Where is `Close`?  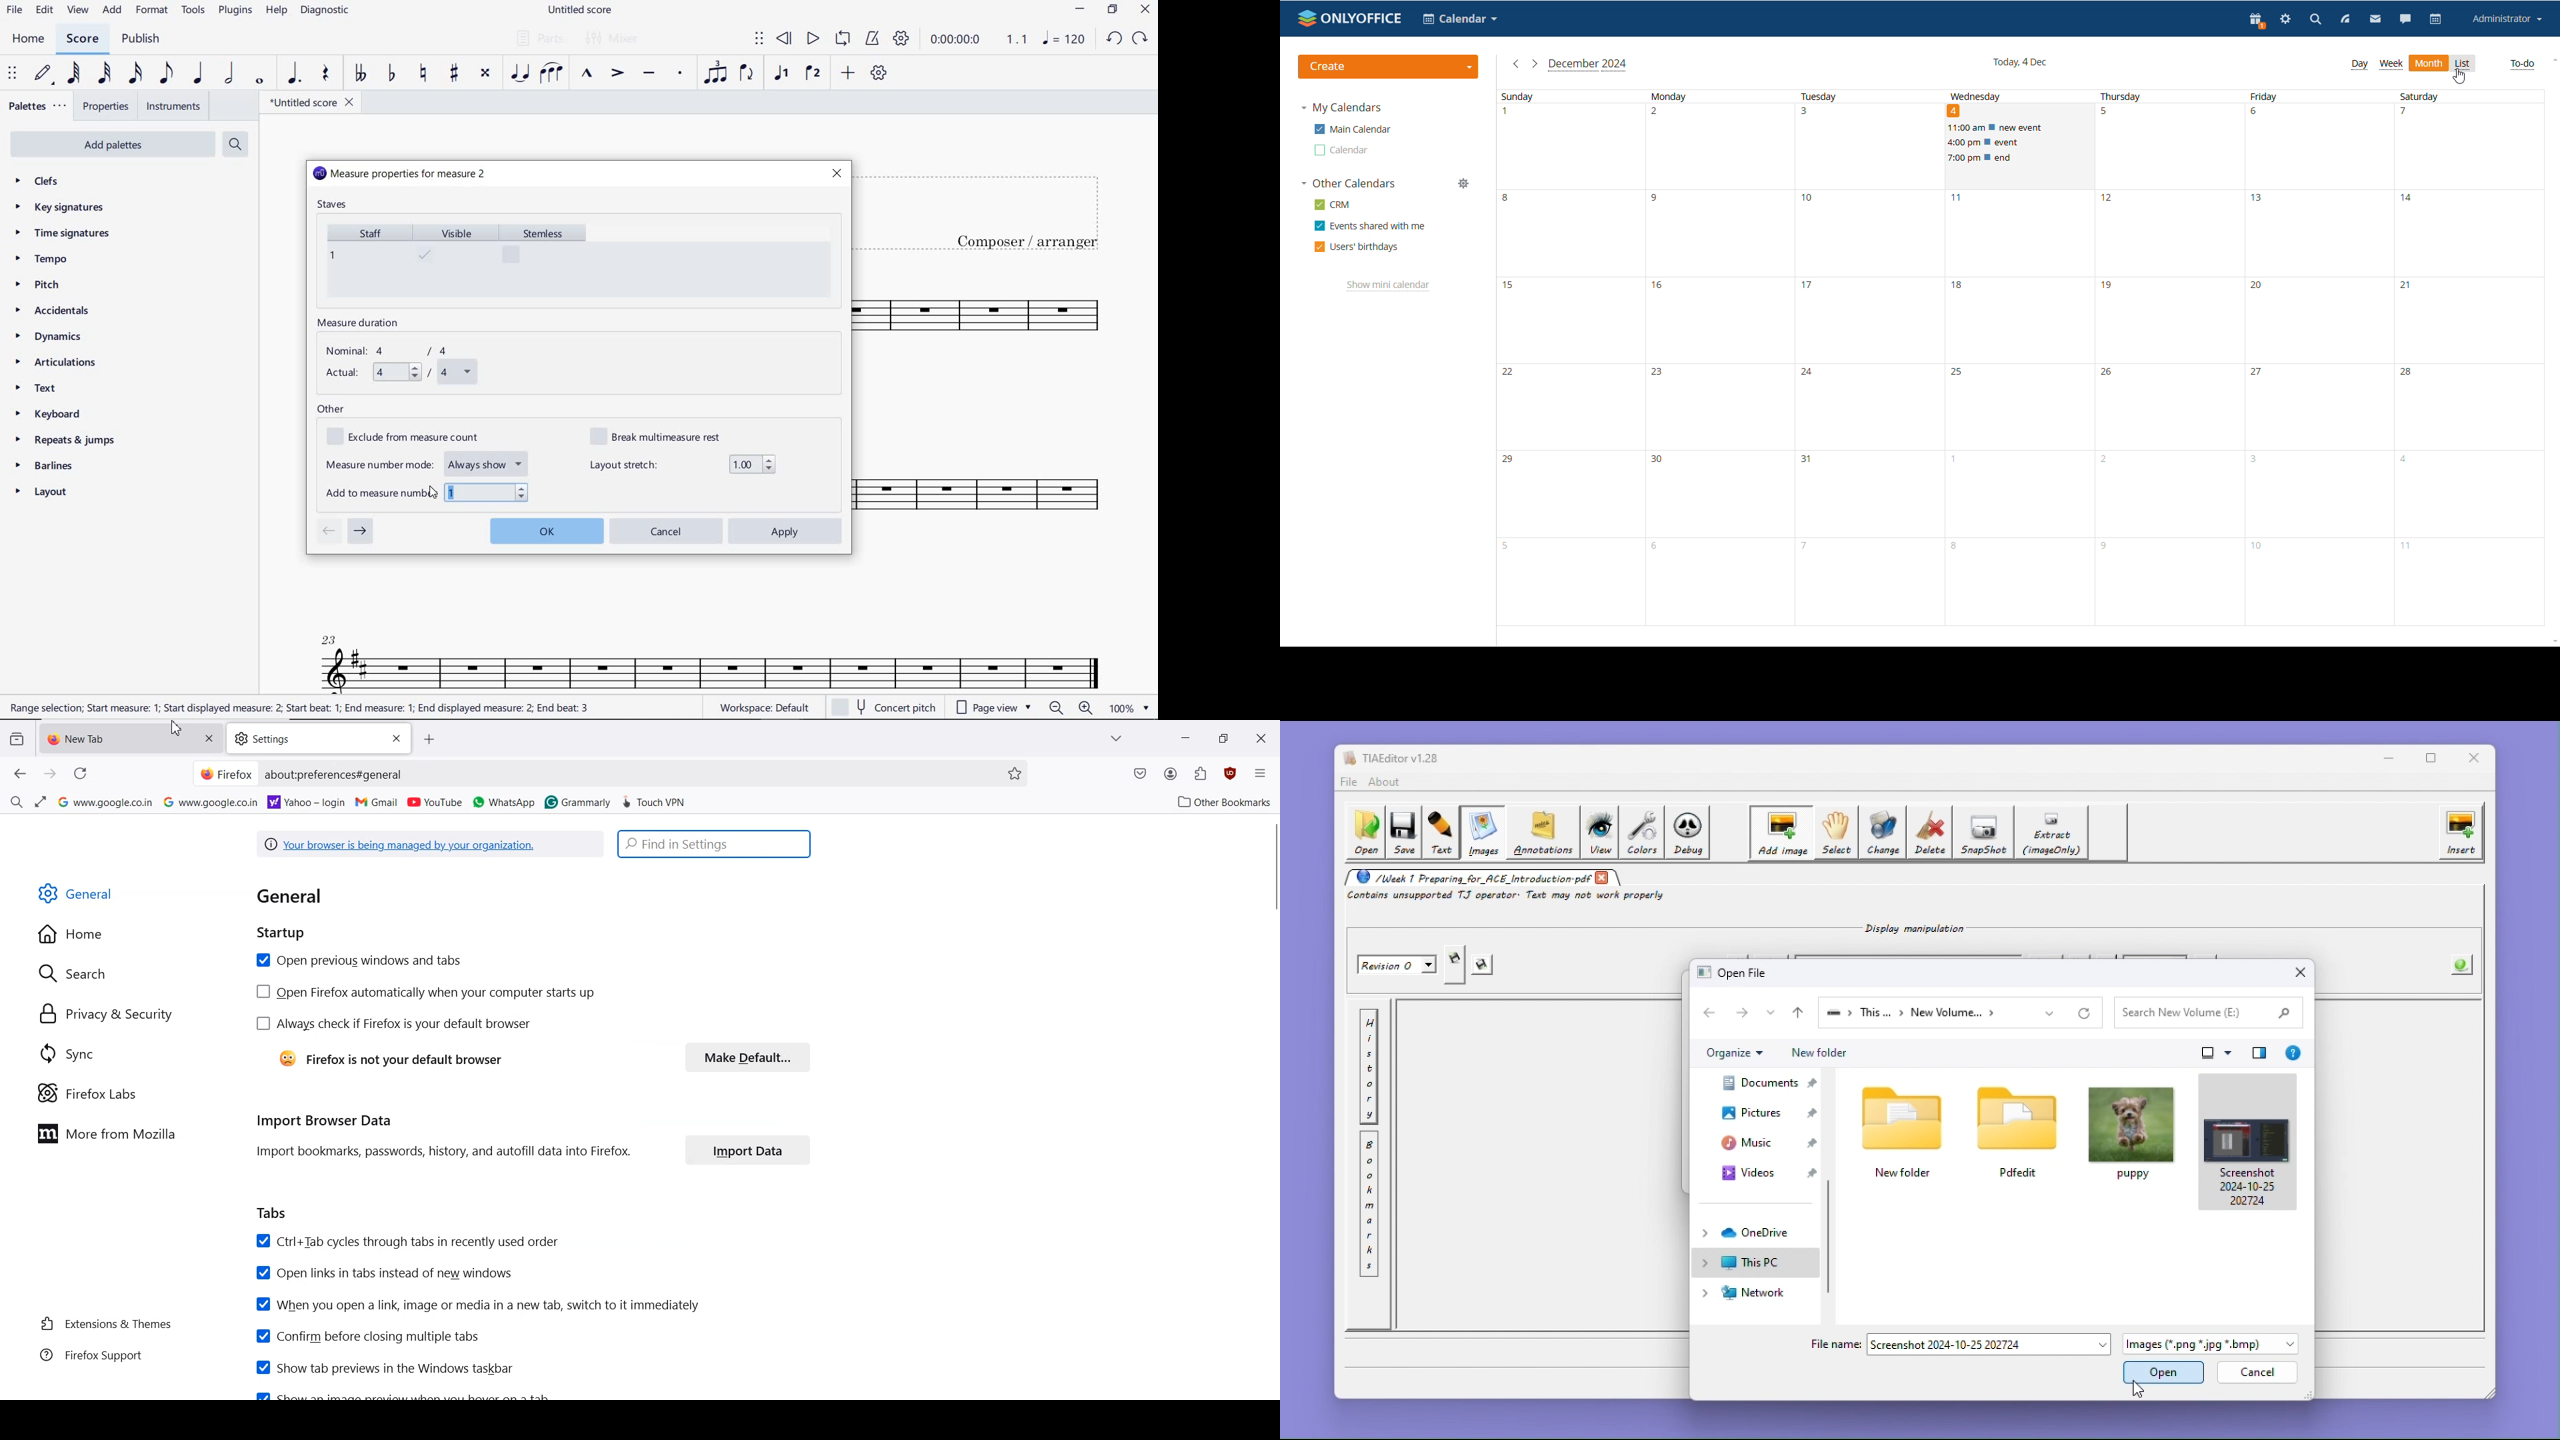 Close is located at coordinates (395, 738).